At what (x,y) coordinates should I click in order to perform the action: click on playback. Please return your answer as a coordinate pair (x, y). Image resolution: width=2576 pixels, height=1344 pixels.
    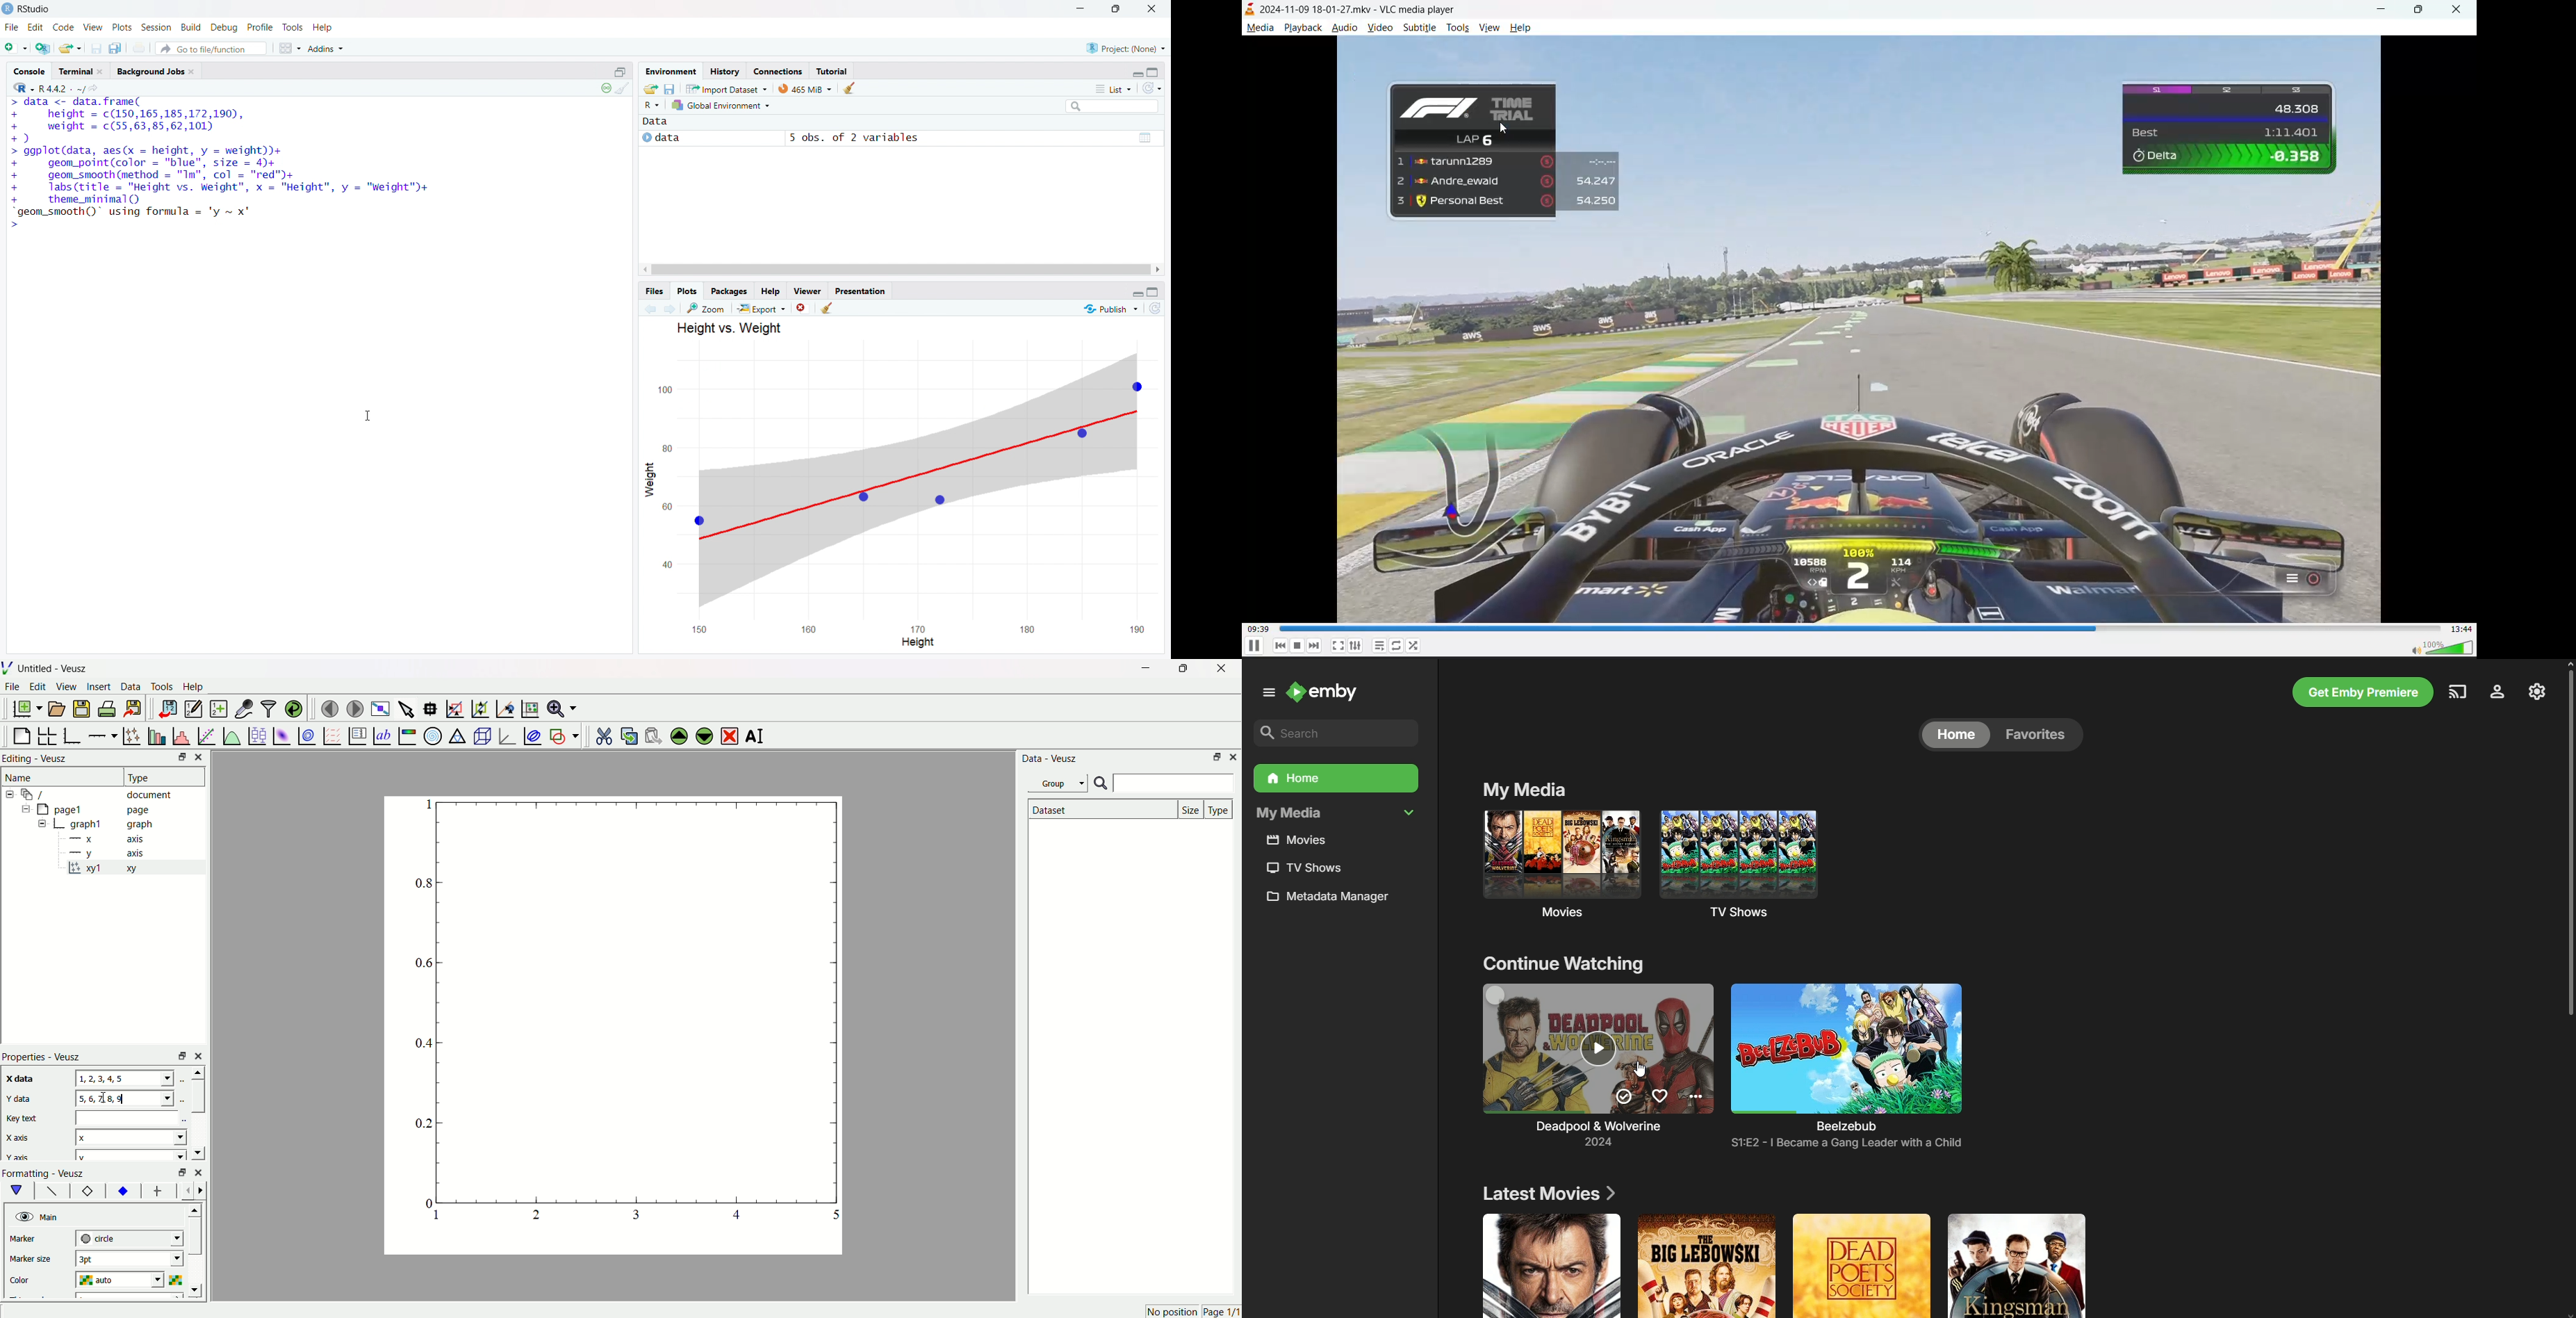
    Looking at the image, I should click on (1302, 29).